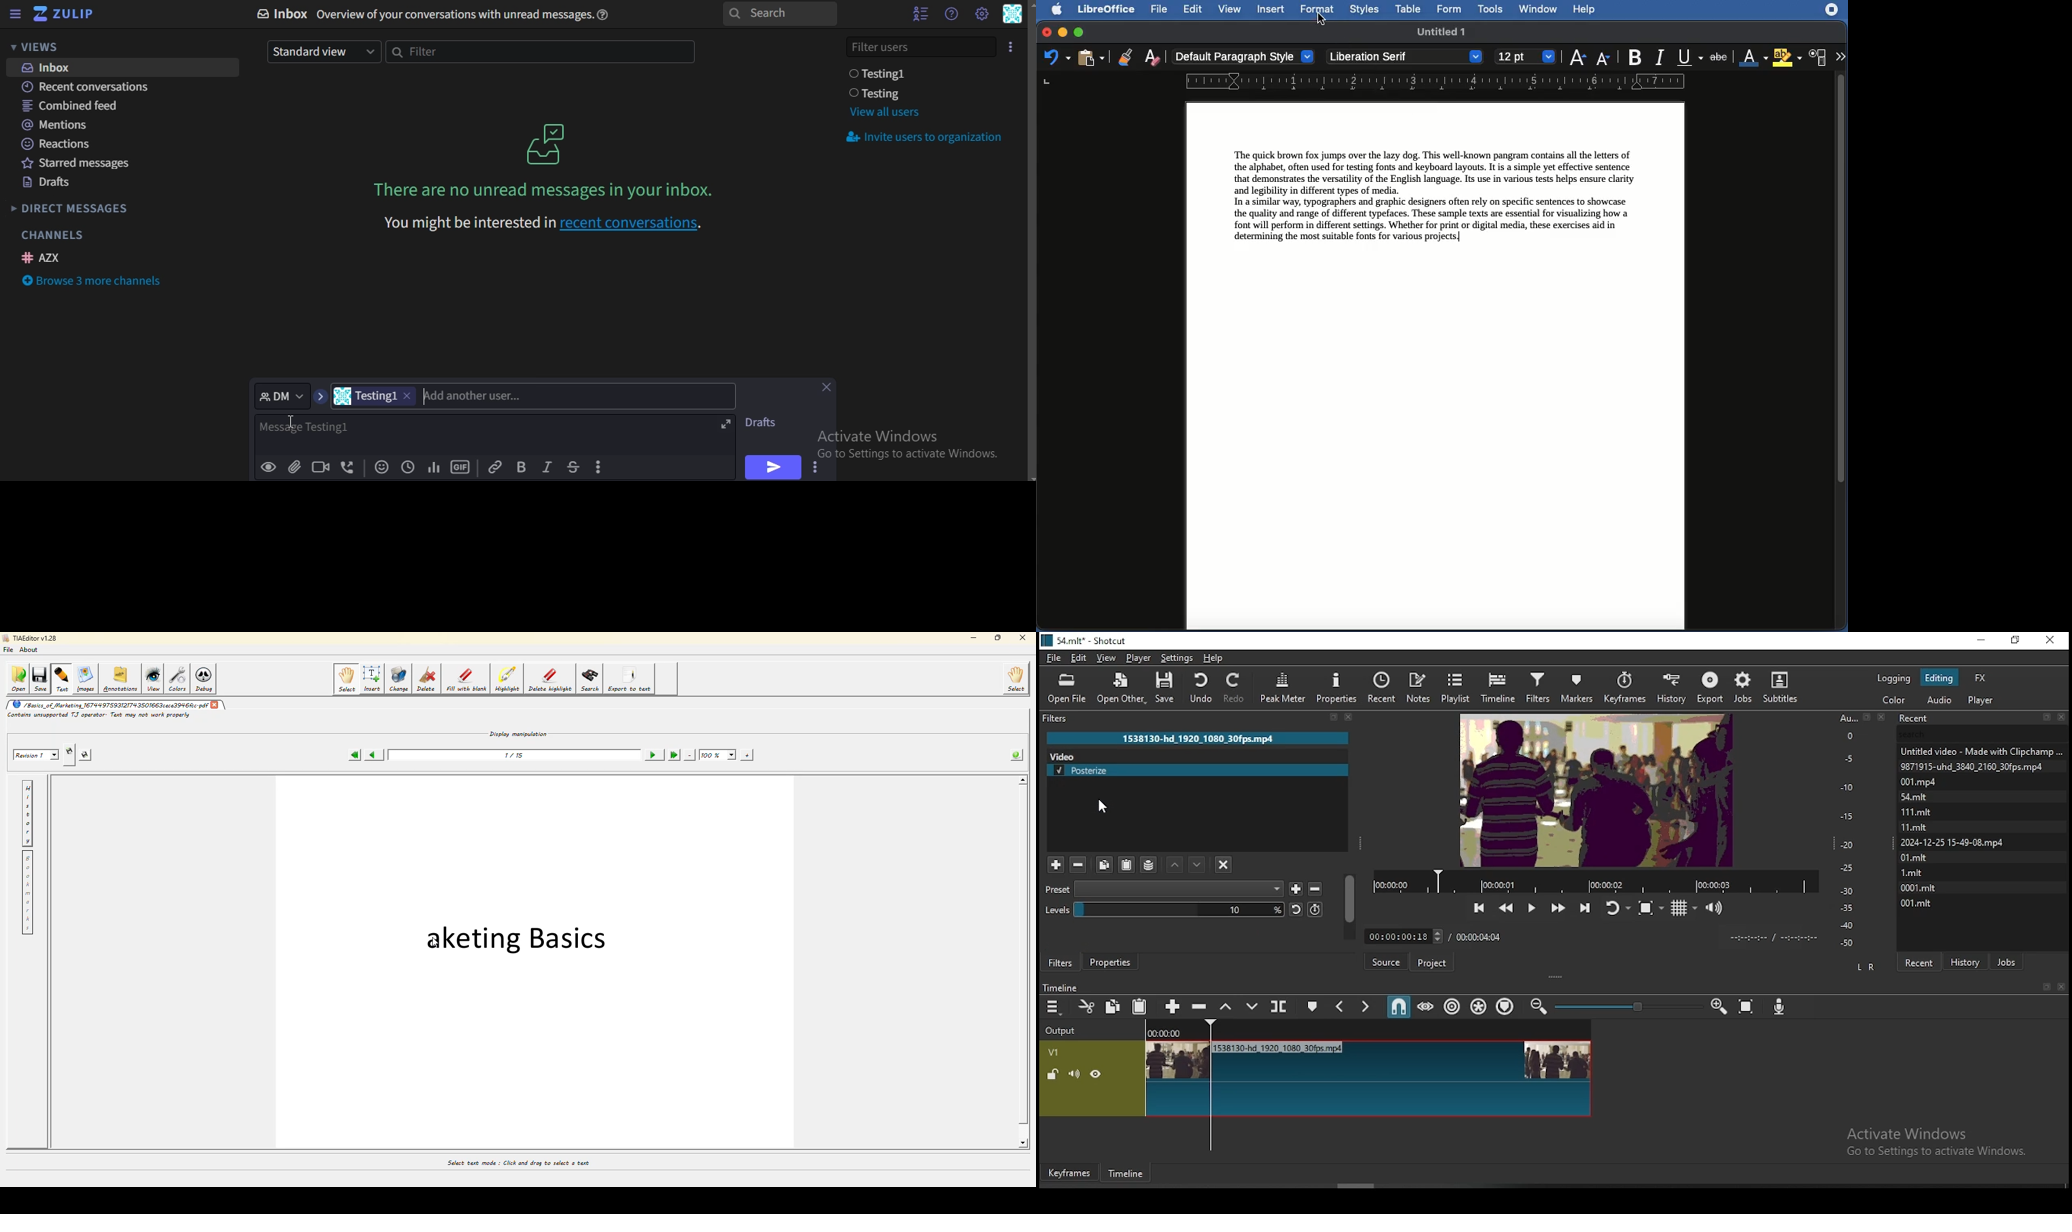 Image resolution: width=2072 pixels, height=1232 pixels. What do you see at coordinates (376, 396) in the screenshot?
I see `testing1` at bounding box center [376, 396].